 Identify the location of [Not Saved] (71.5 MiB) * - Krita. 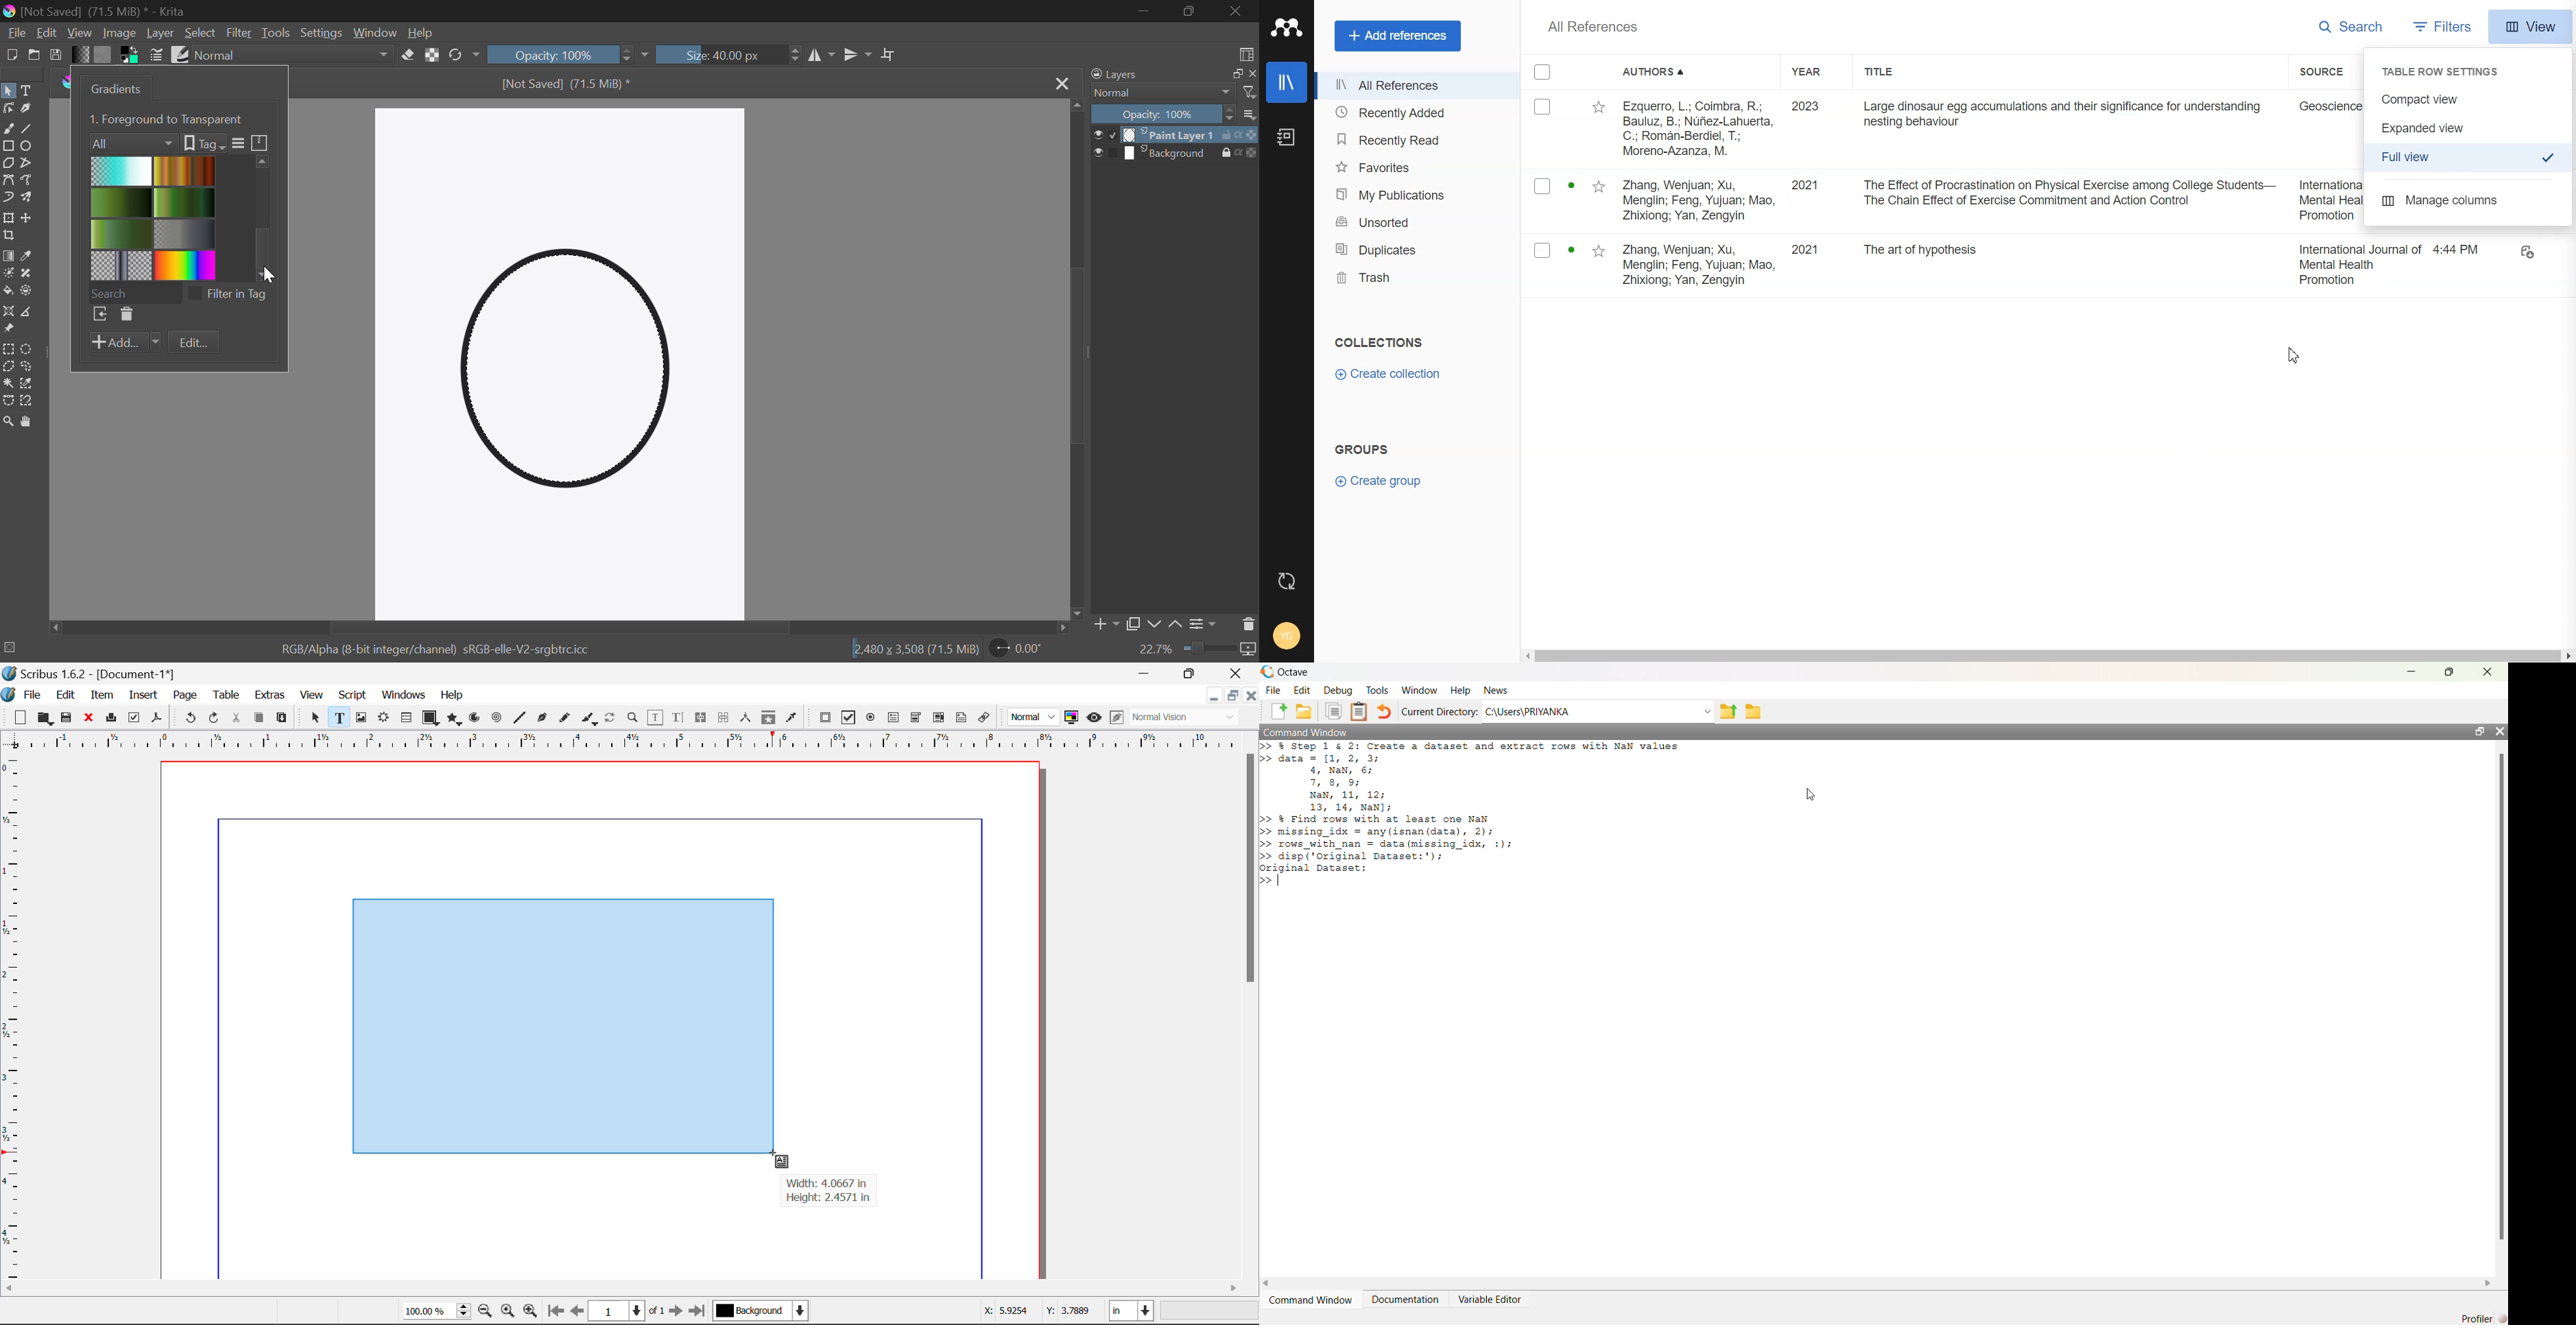
(104, 12).